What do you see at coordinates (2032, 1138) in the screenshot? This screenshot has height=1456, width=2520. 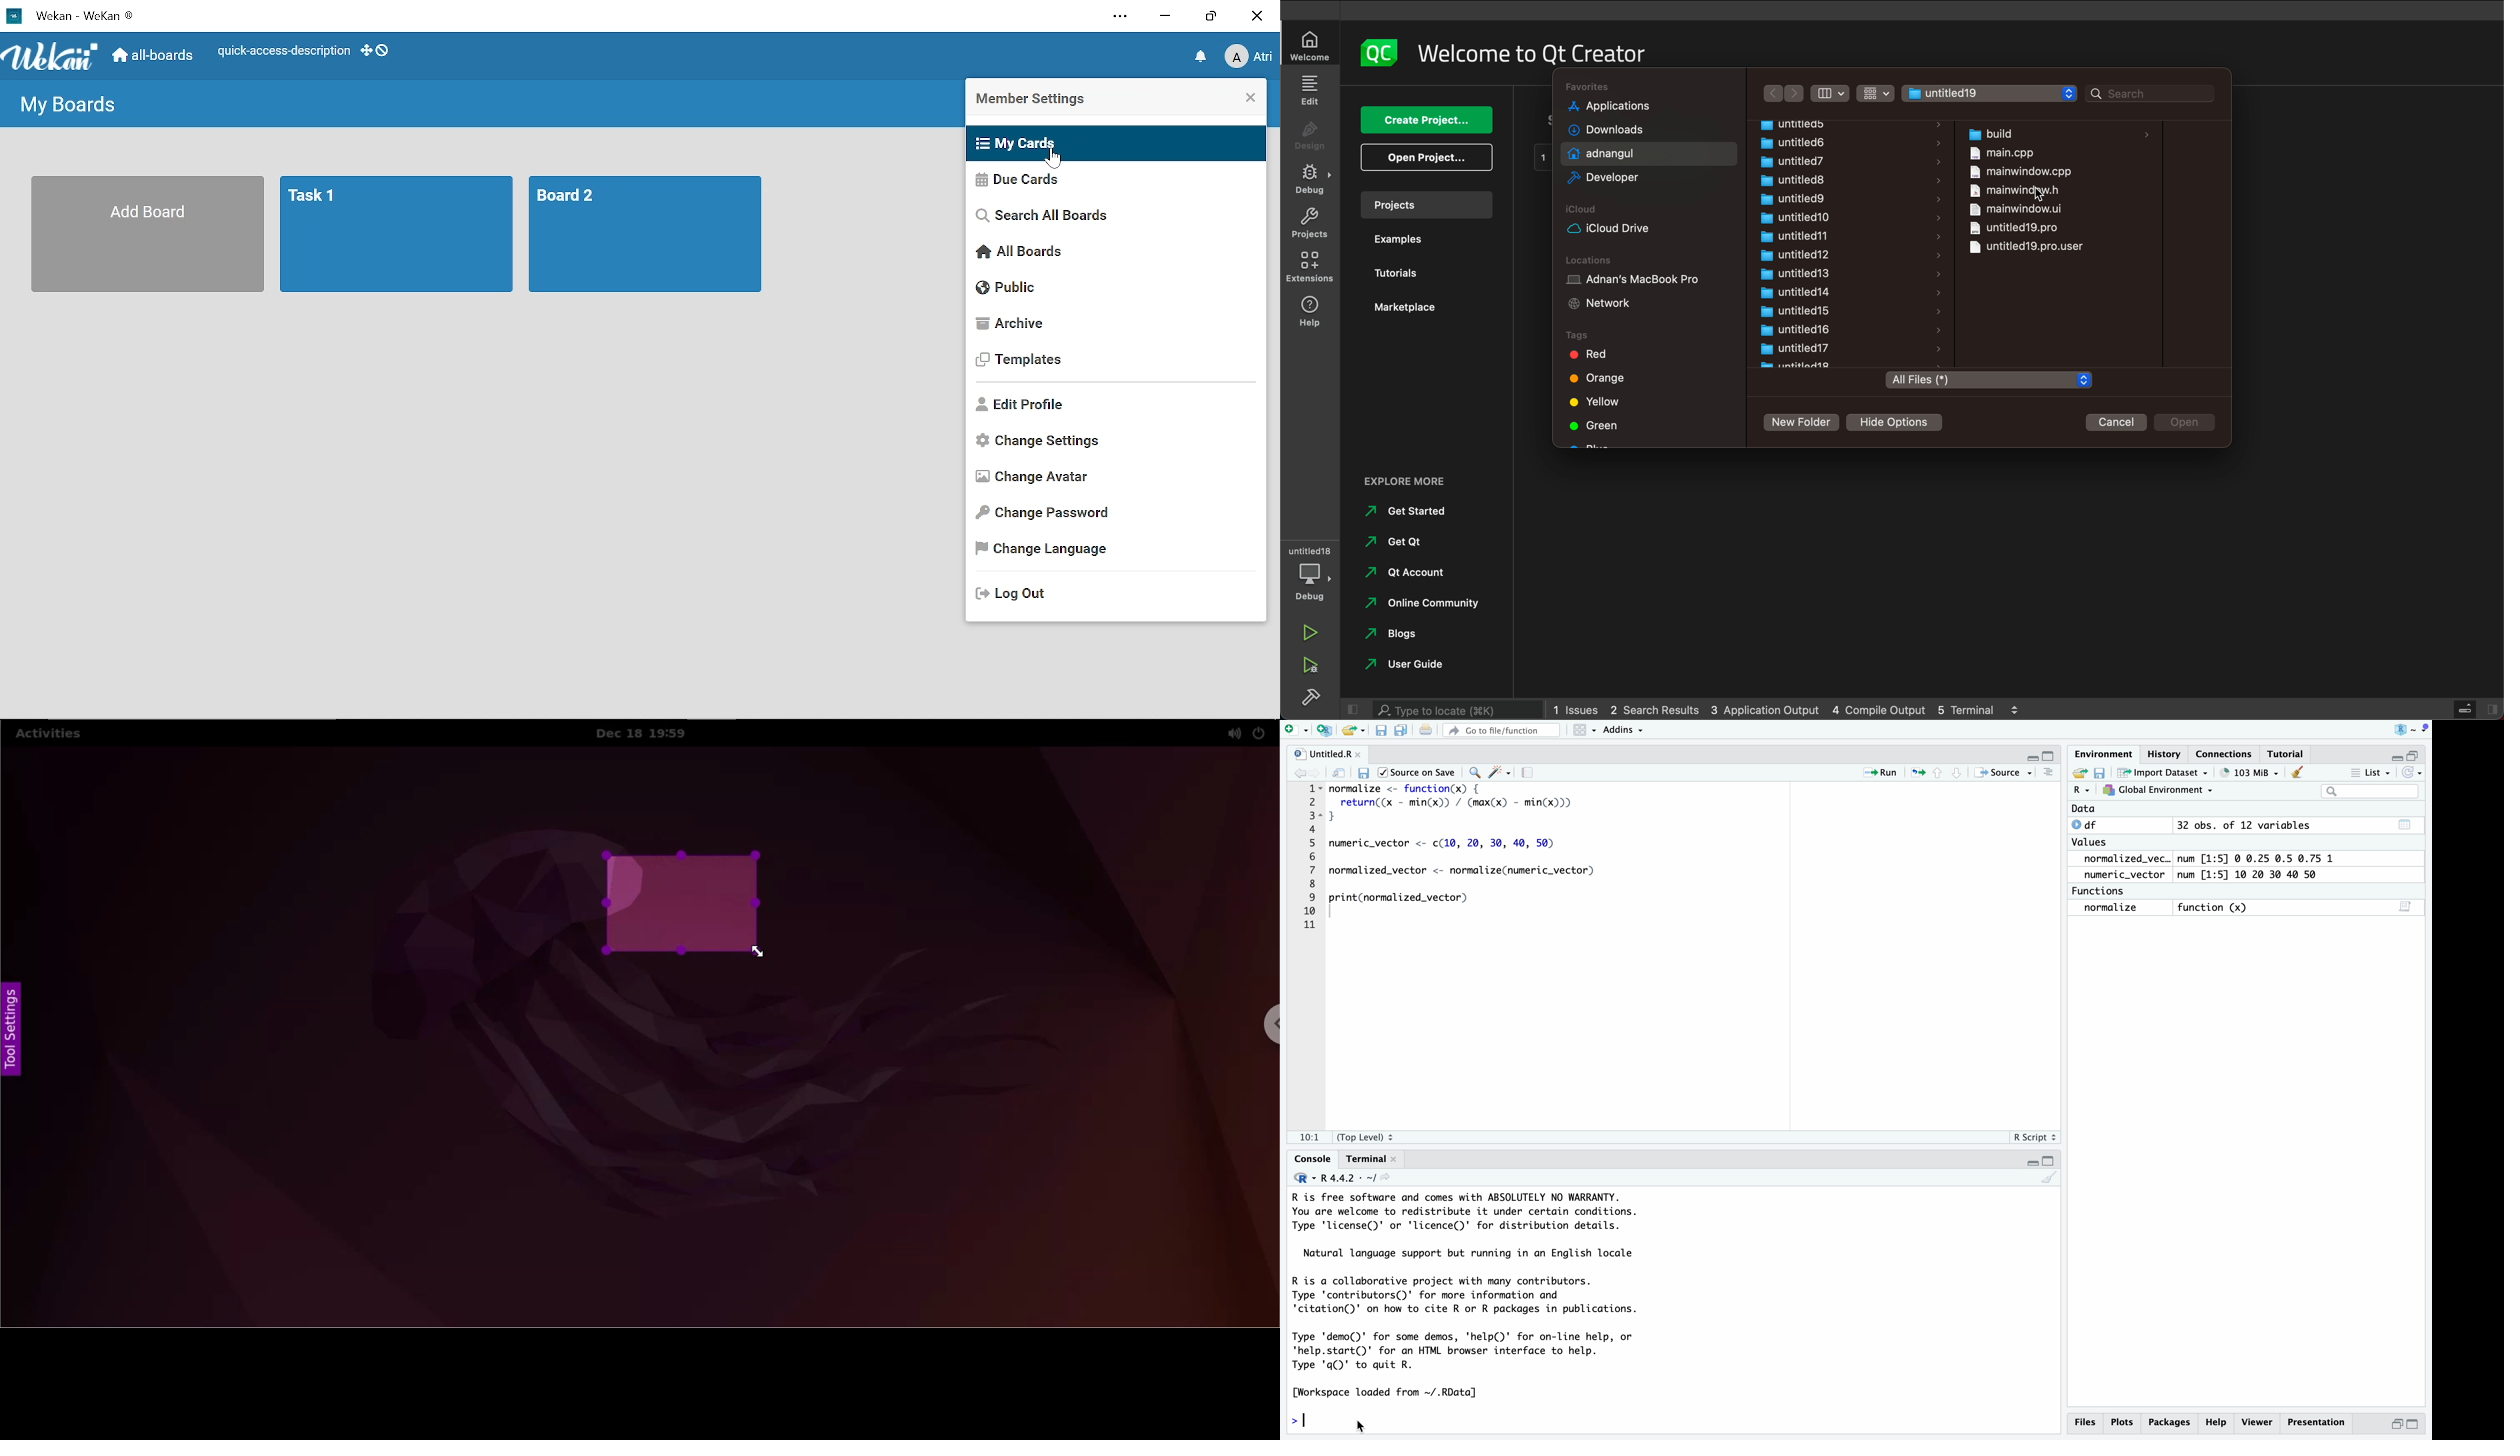 I see `R script` at bounding box center [2032, 1138].